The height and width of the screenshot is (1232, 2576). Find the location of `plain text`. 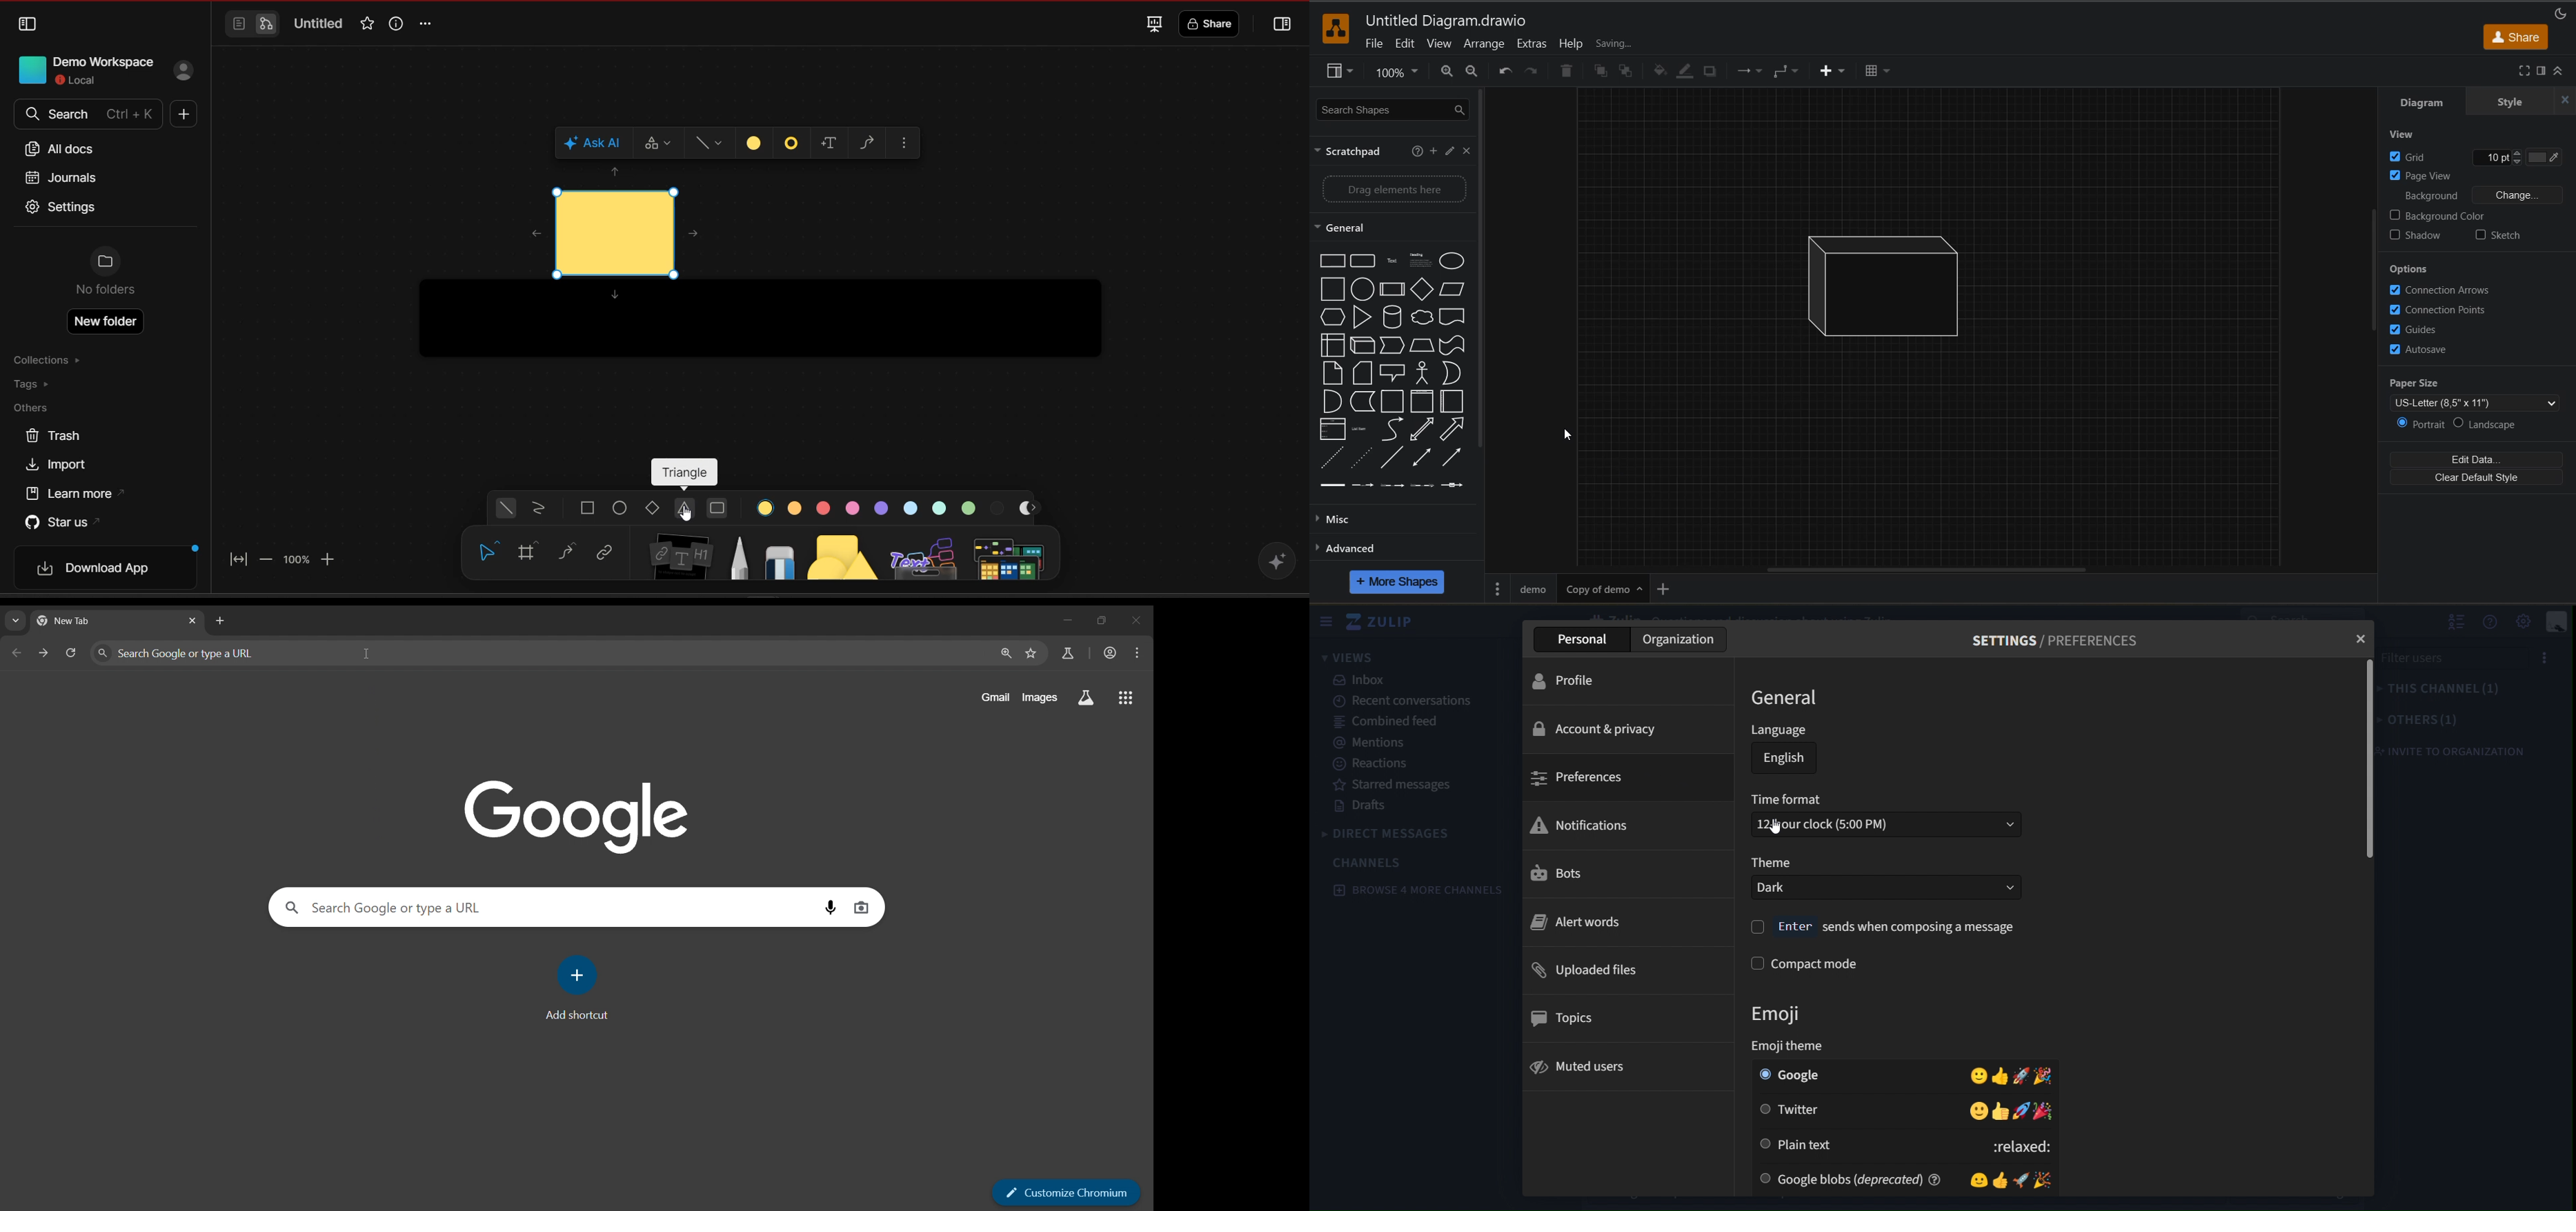

plain text is located at coordinates (1796, 1145).